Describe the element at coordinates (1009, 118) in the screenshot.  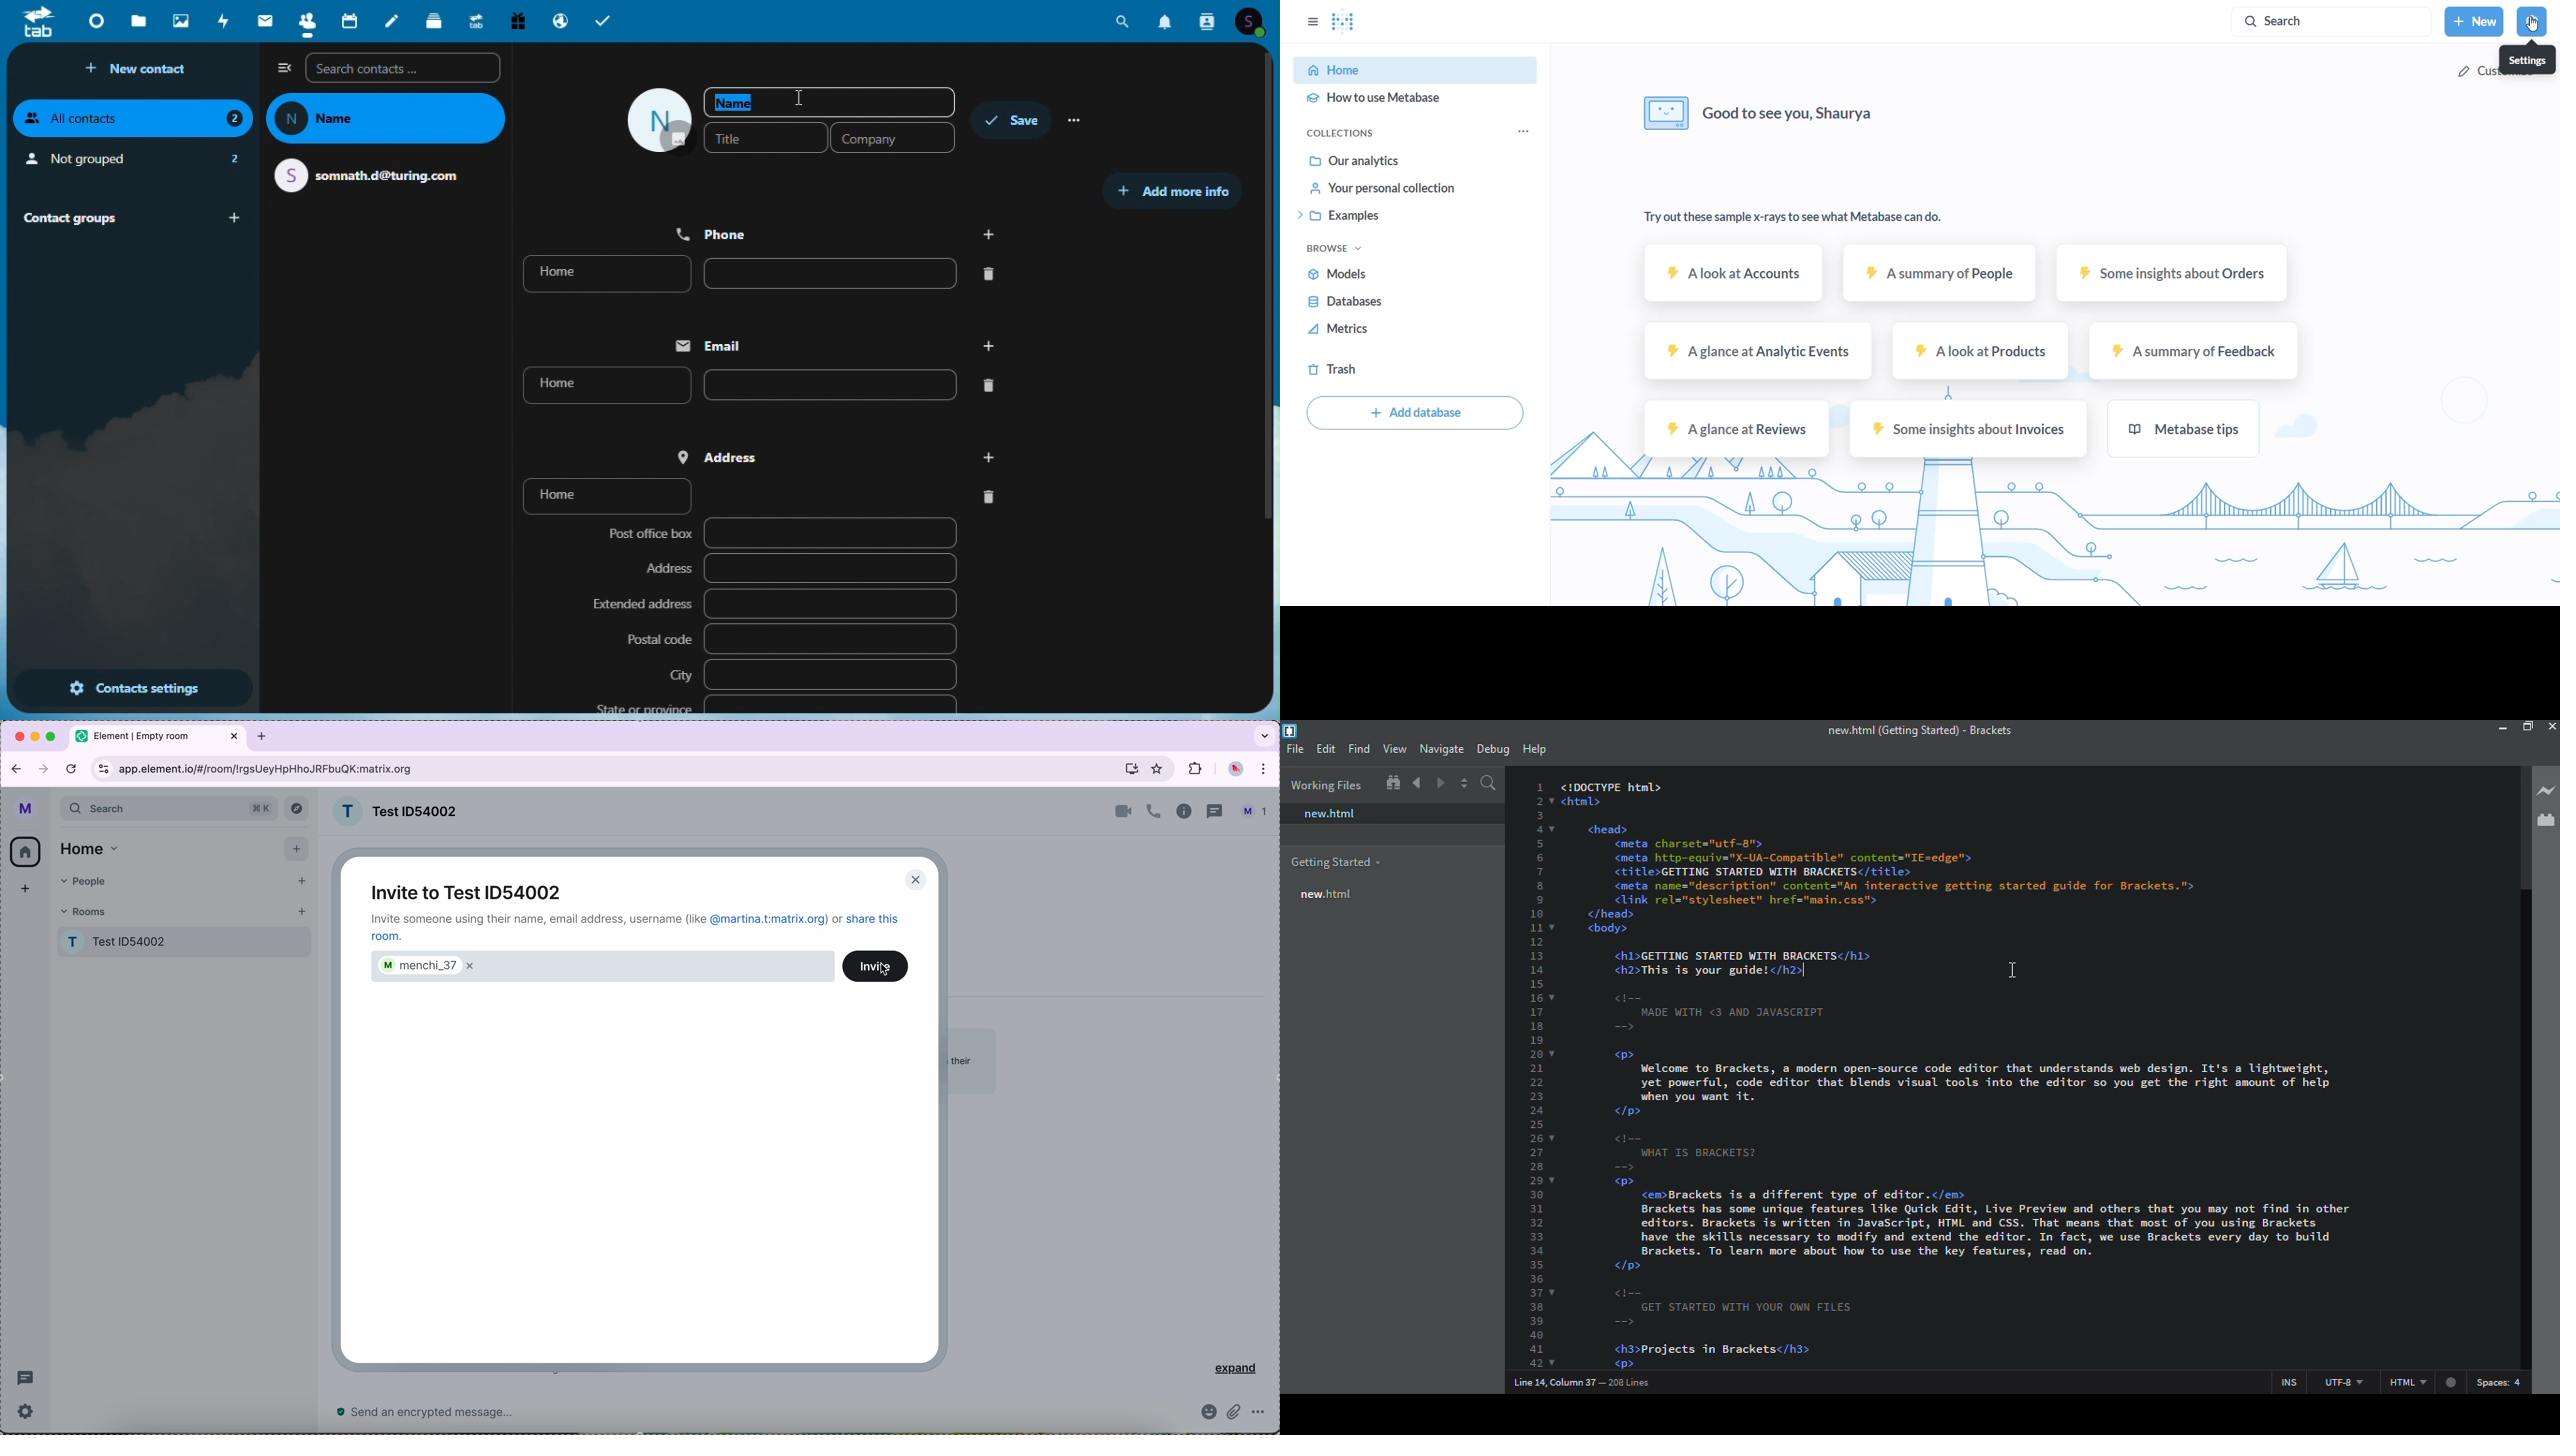
I see `save` at that location.